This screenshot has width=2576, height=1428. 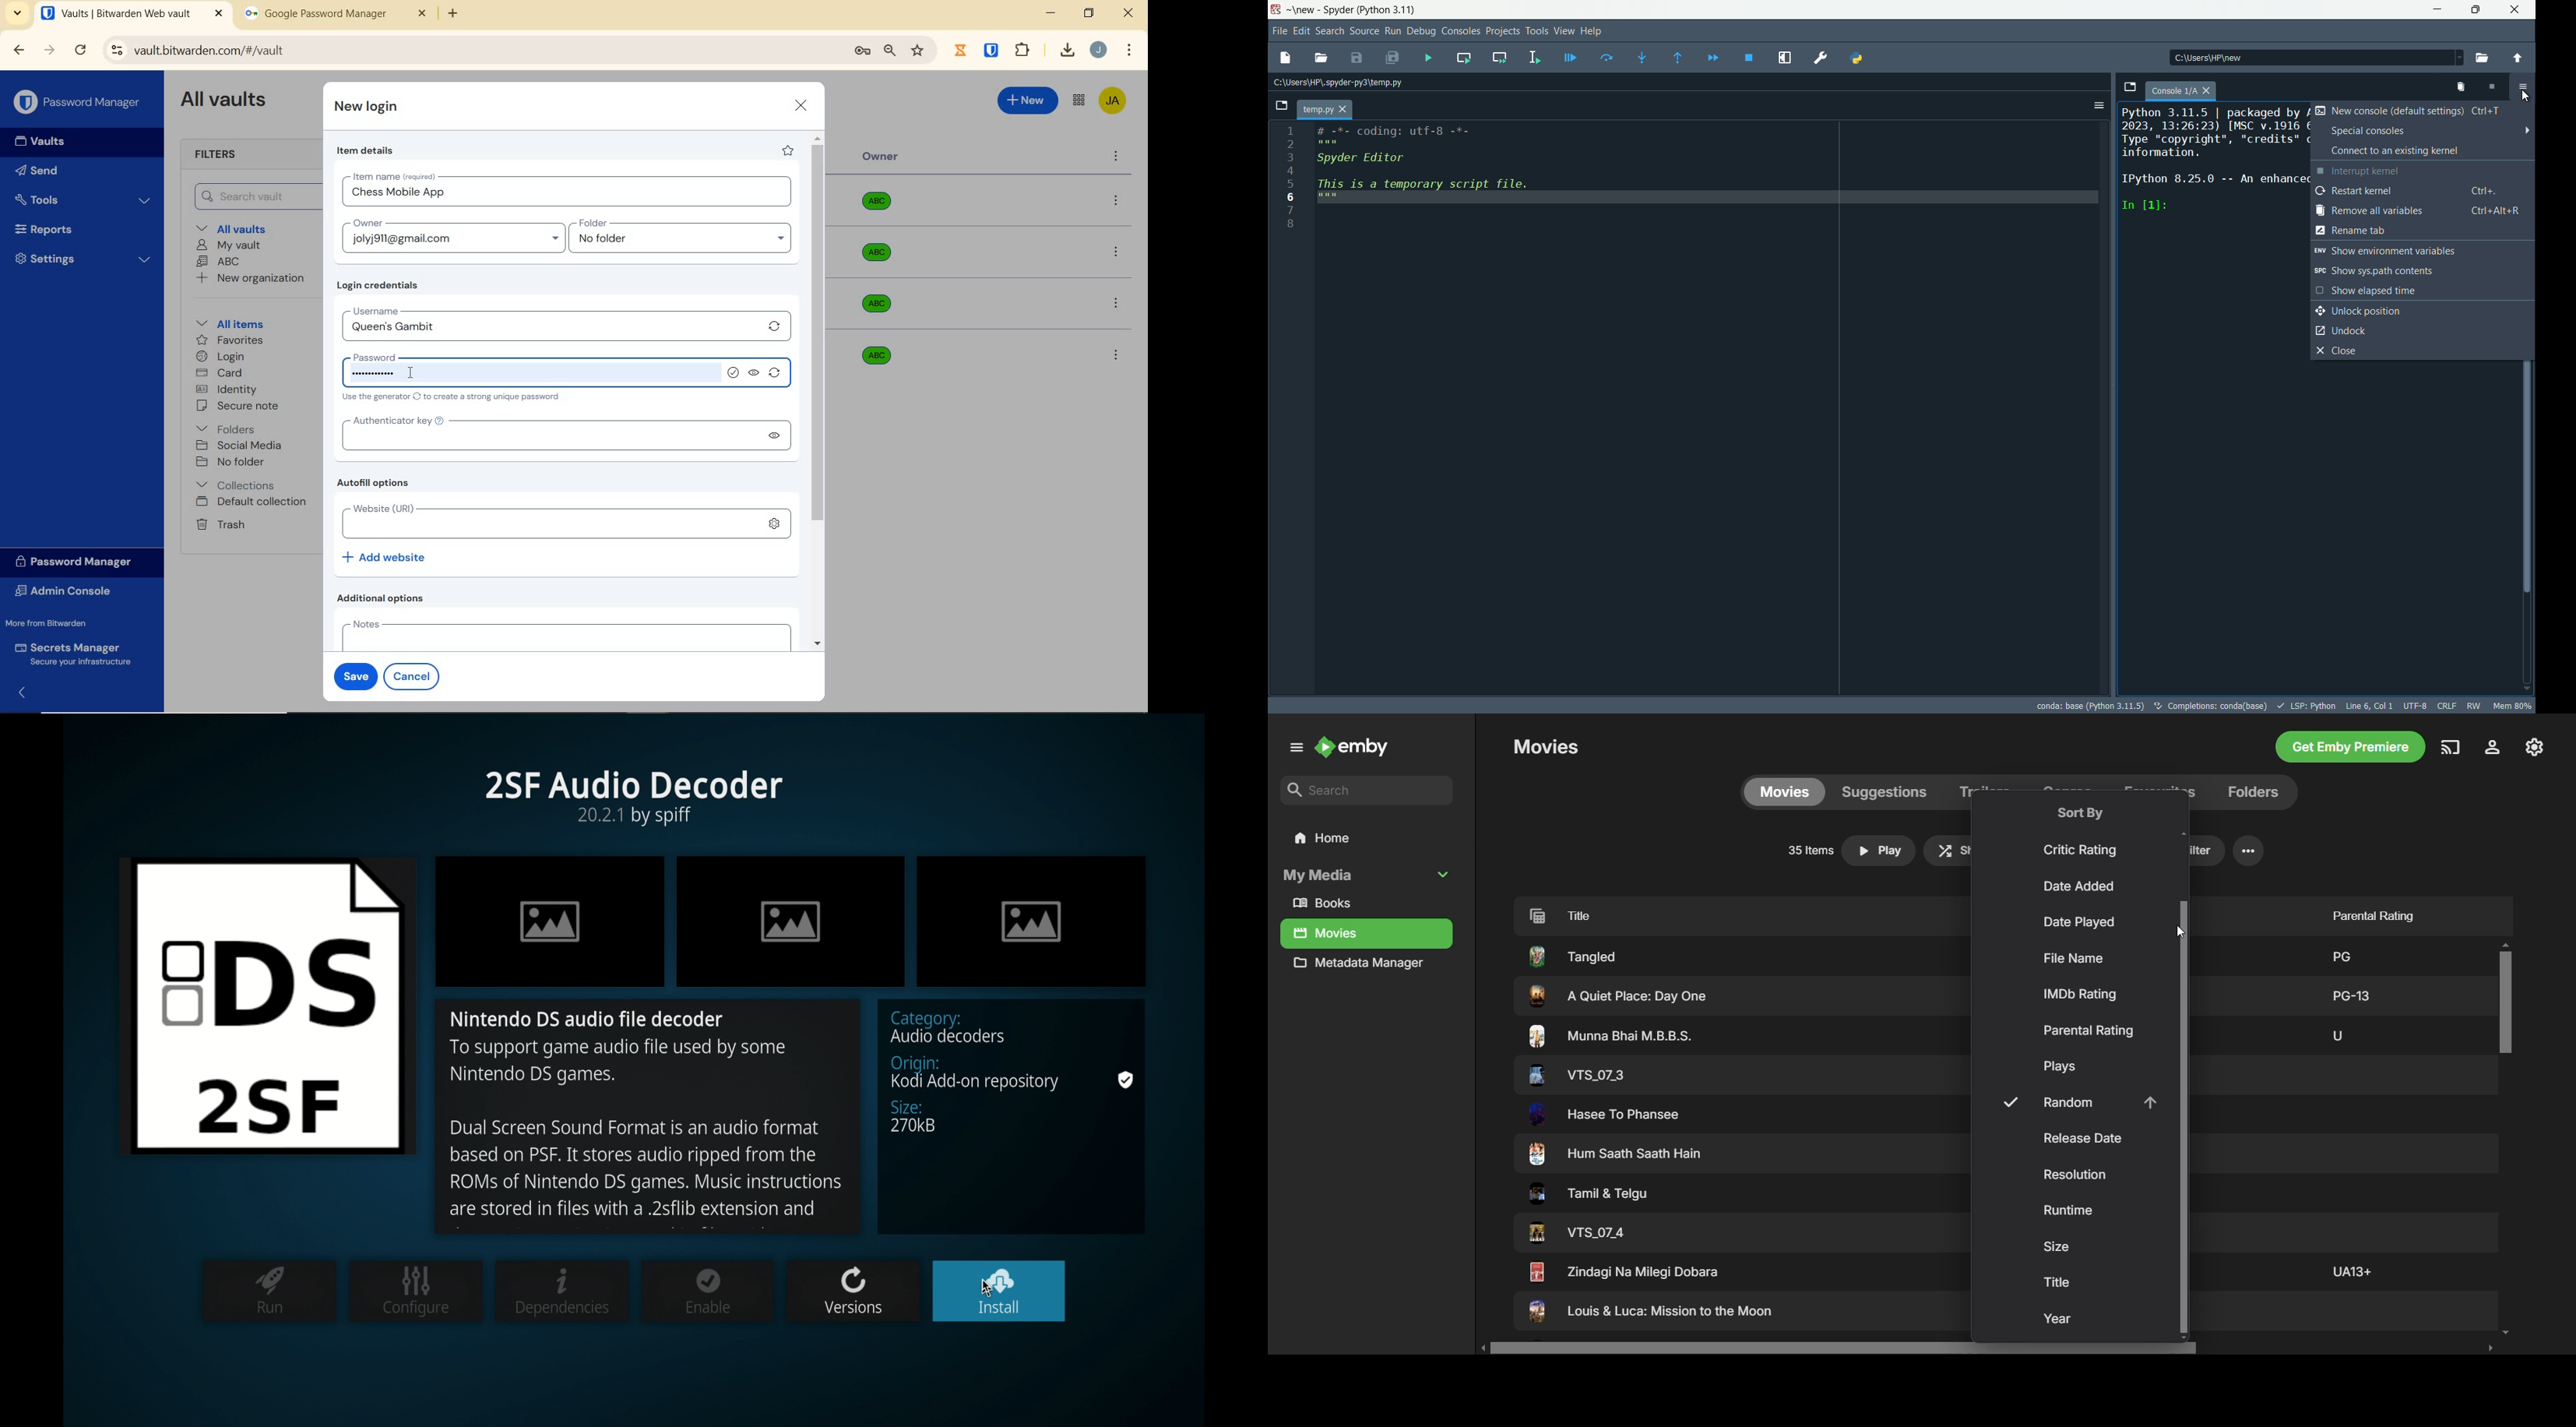 I want to click on Show environment variables, so click(x=2398, y=251).